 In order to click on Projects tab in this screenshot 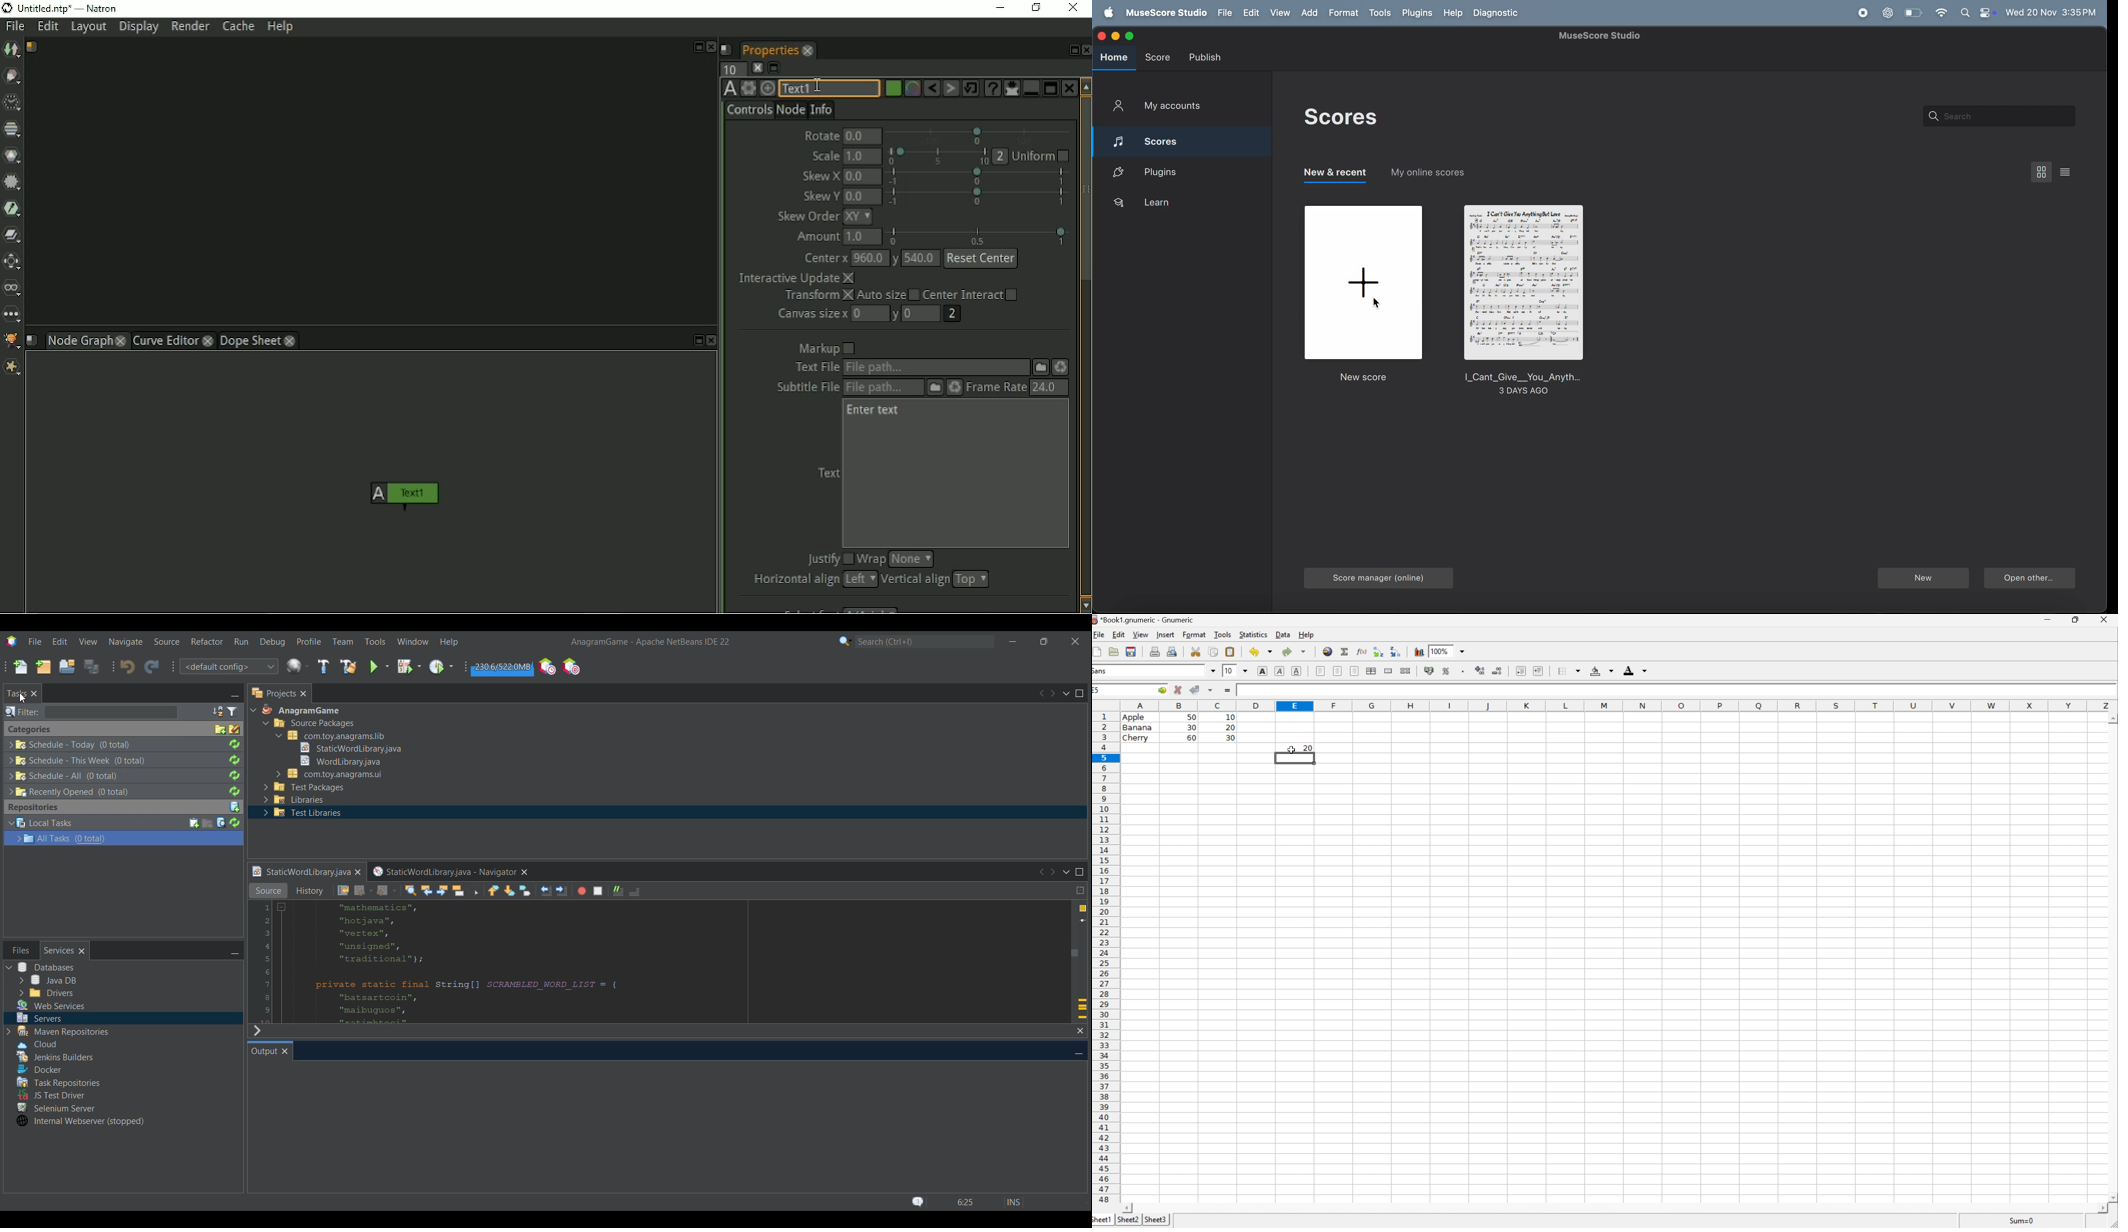, I will do `click(273, 693)`.